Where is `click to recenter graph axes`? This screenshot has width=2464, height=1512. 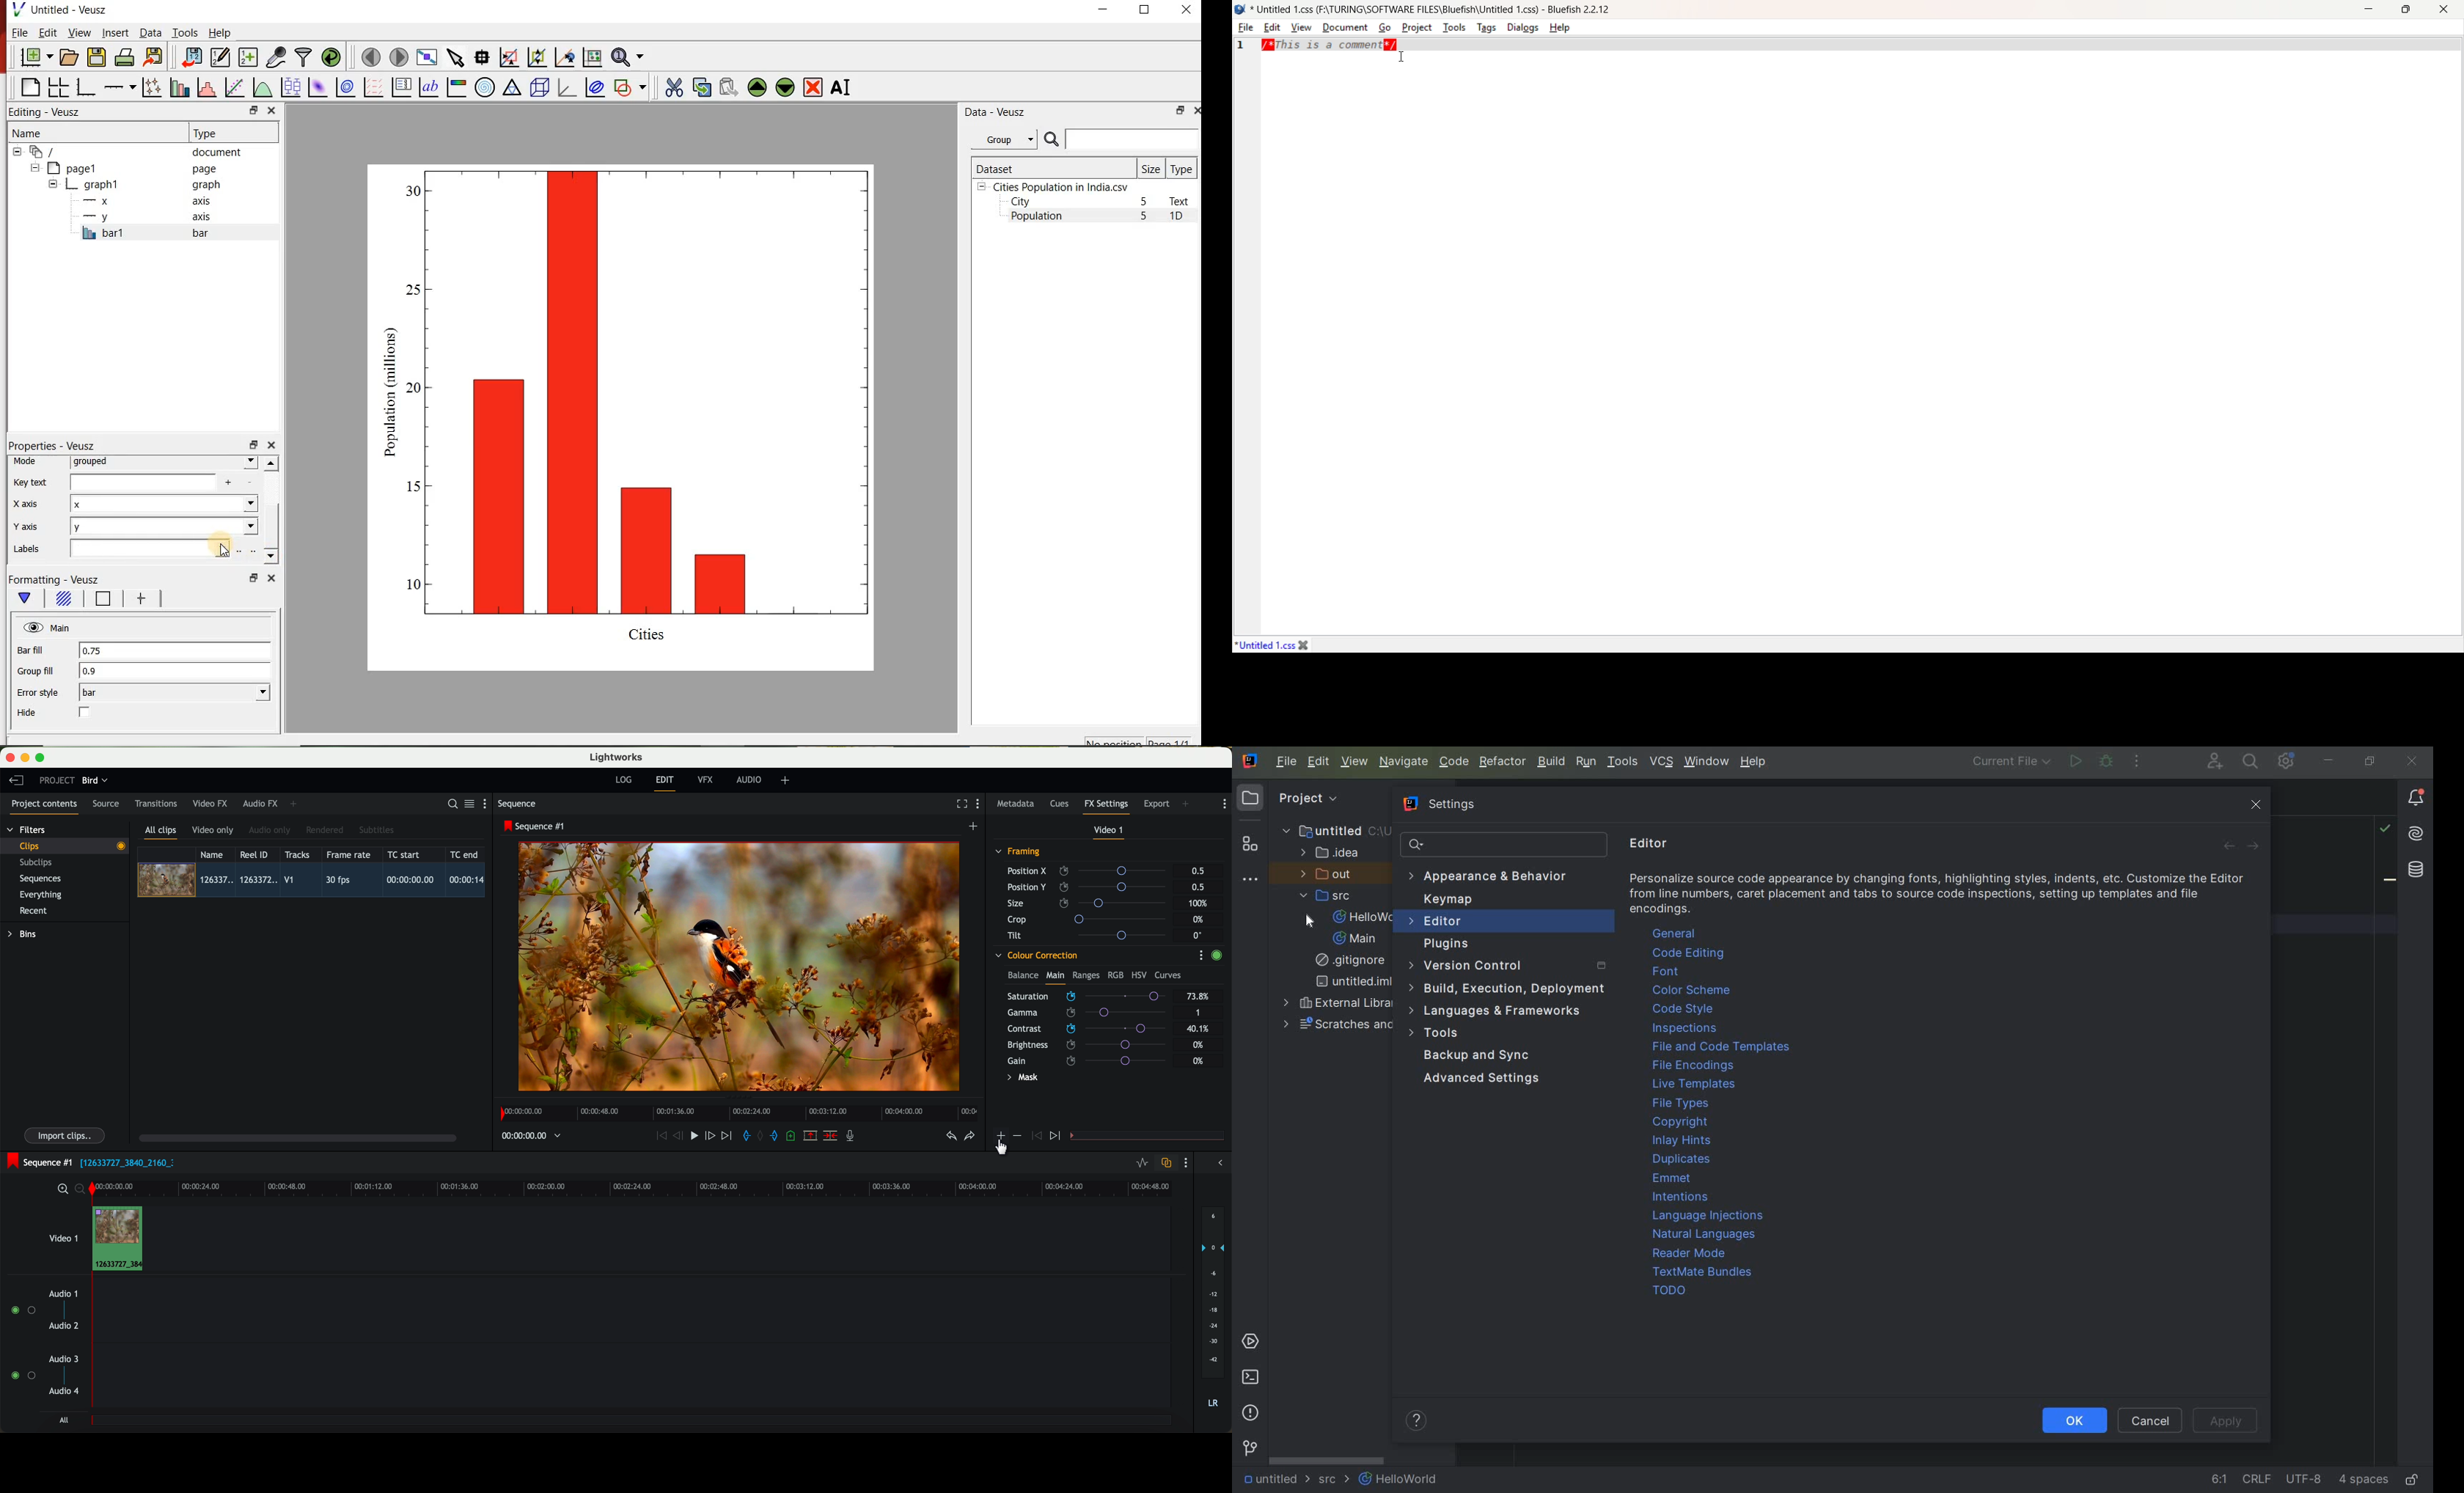
click to recenter graph axes is located at coordinates (563, 58).